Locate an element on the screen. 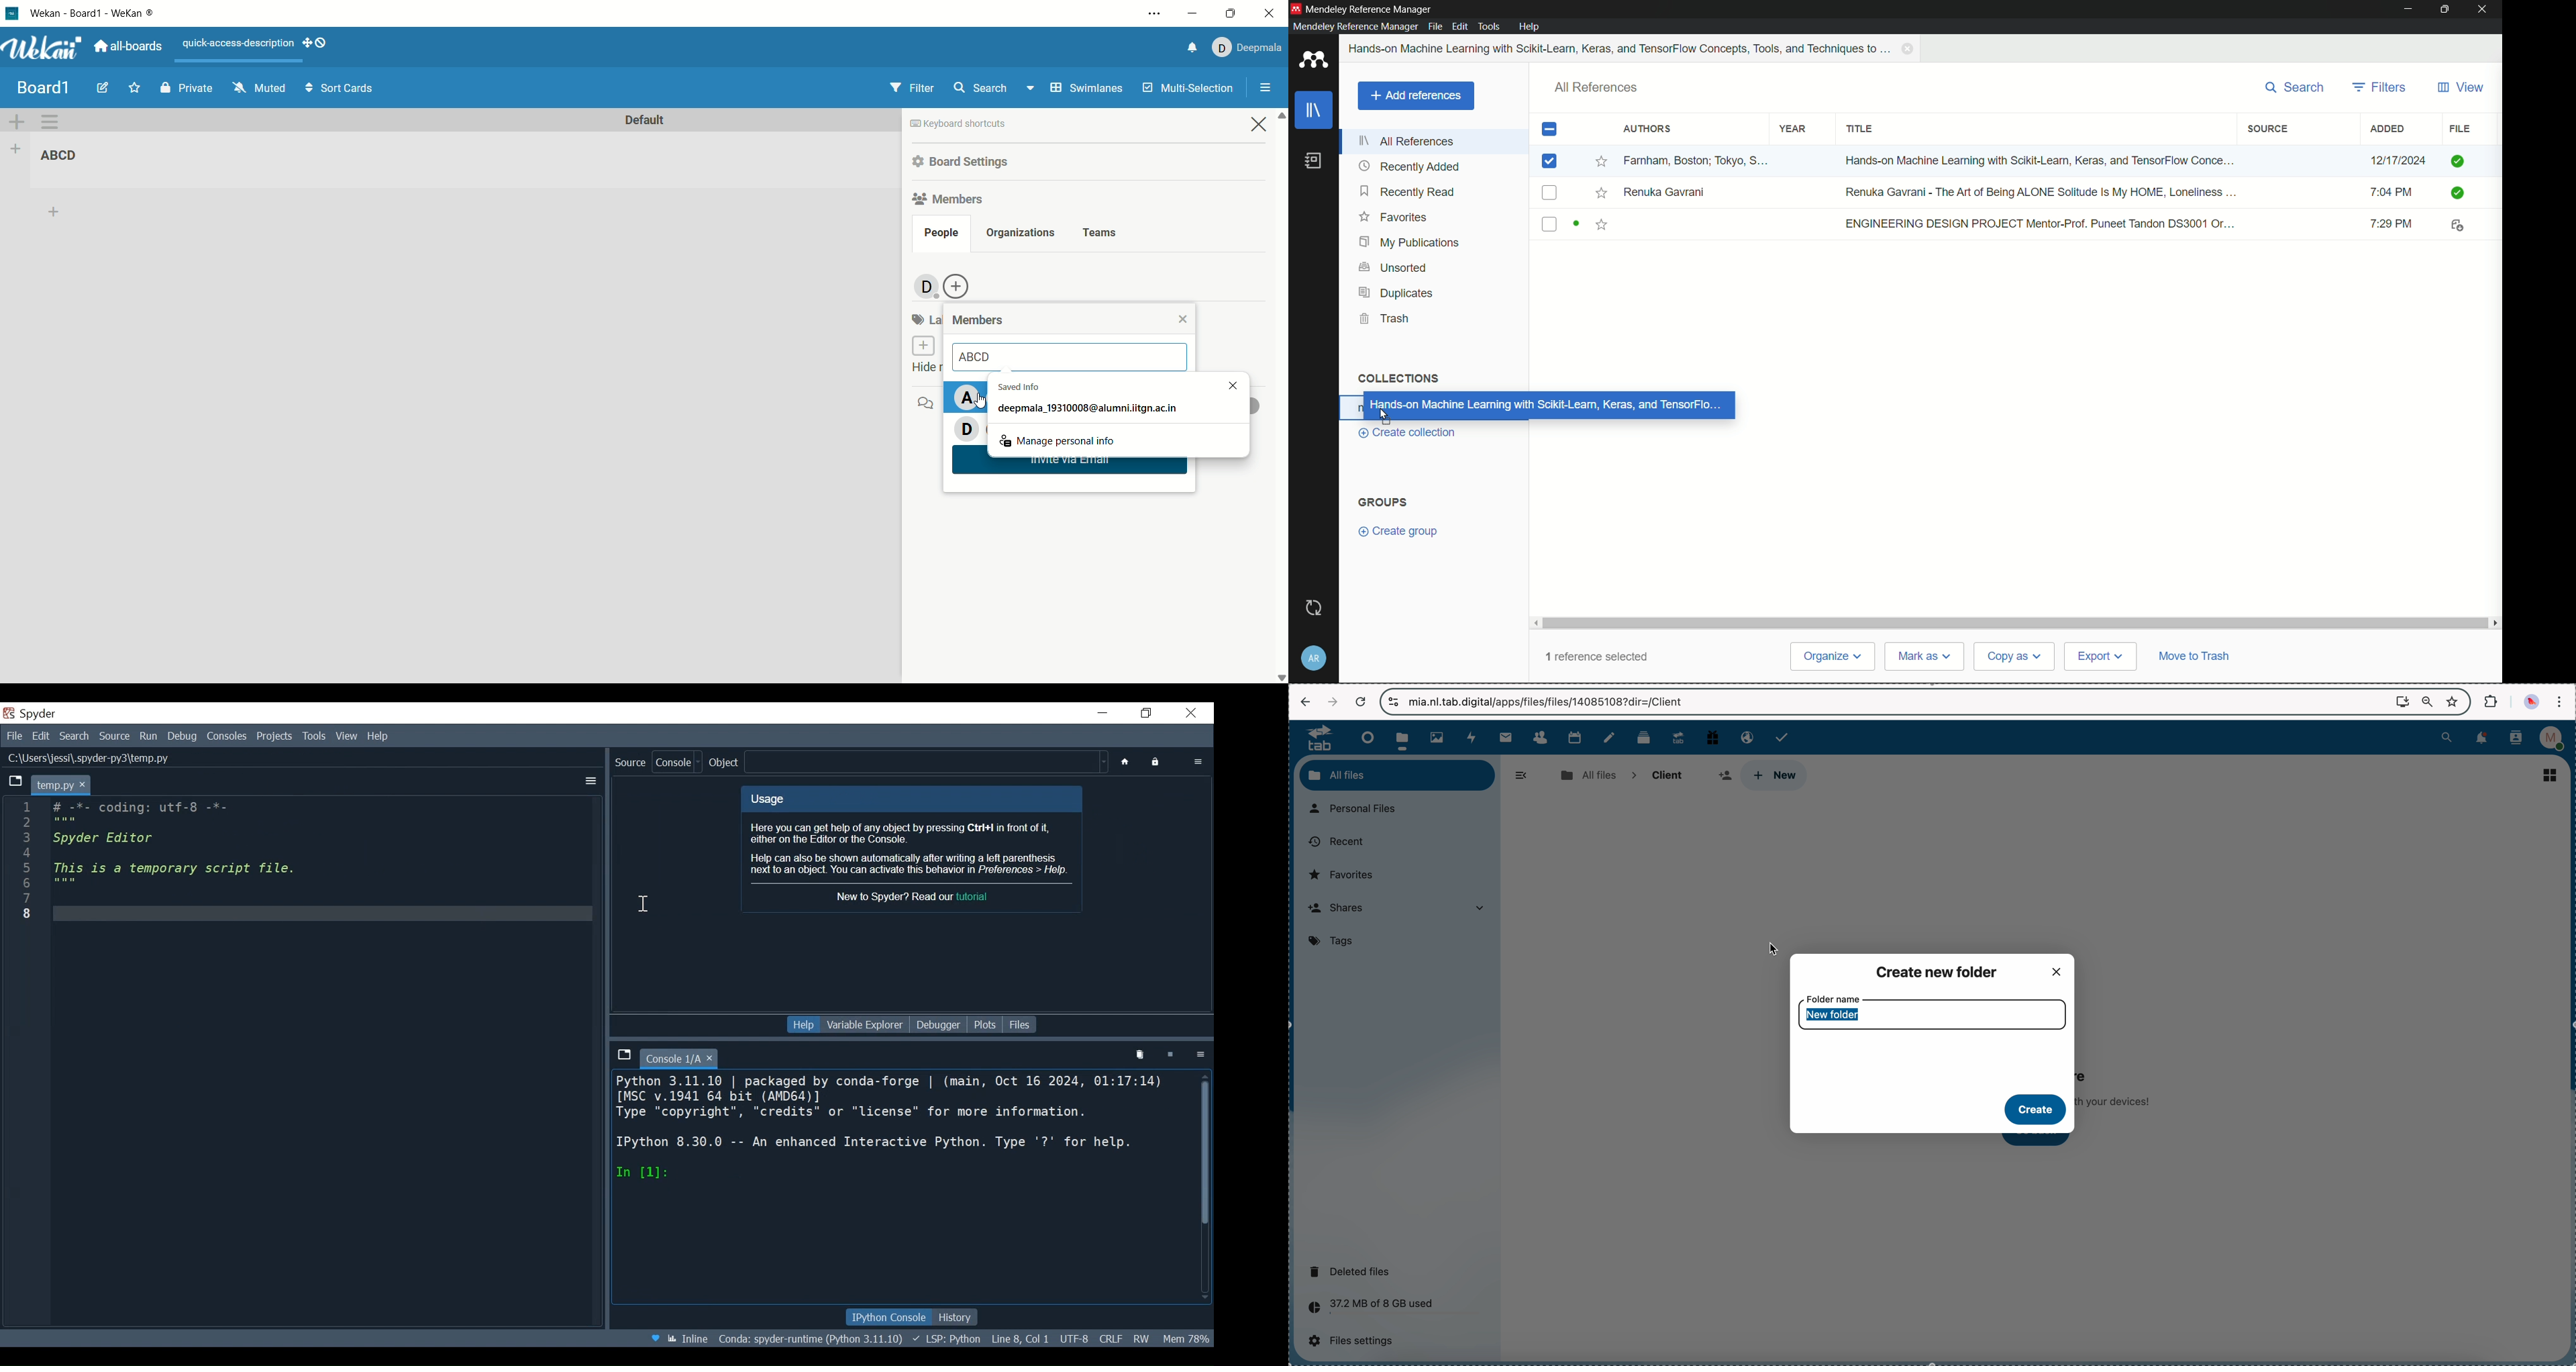 The height and width of the screenshot is (1372, 2576). mendeley reference manager is located at coordinates (1355, 26).